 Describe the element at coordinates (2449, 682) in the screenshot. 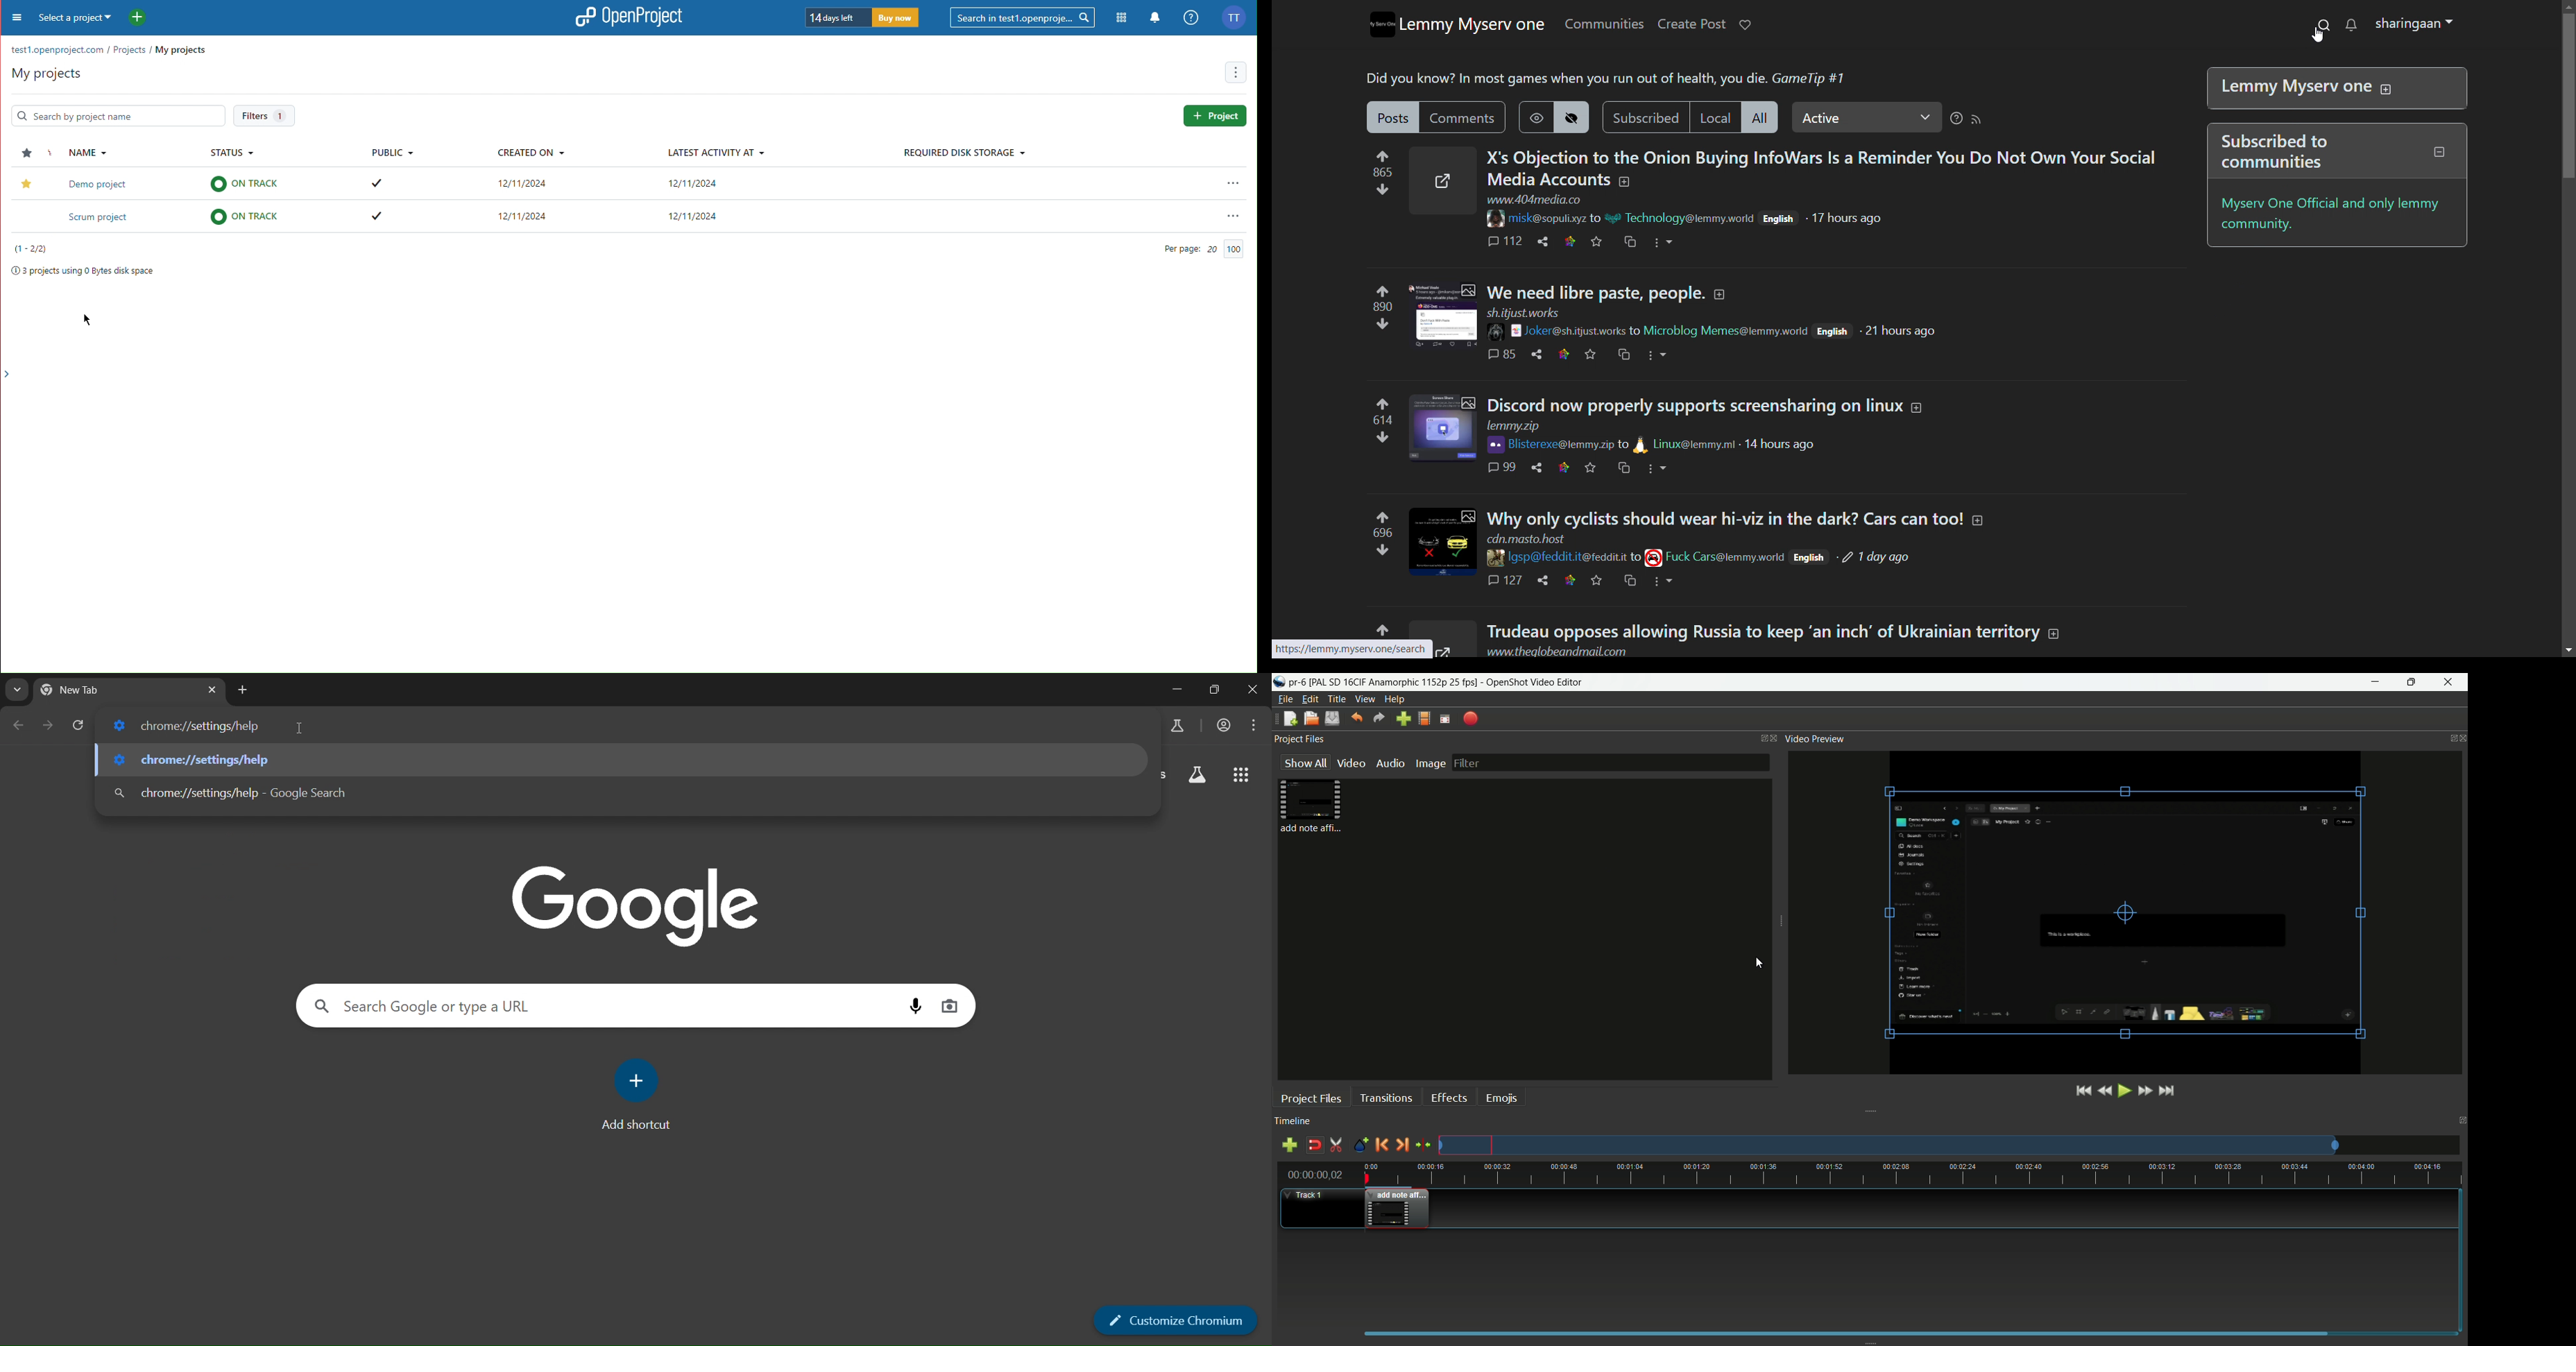

I see `close app` at that location.